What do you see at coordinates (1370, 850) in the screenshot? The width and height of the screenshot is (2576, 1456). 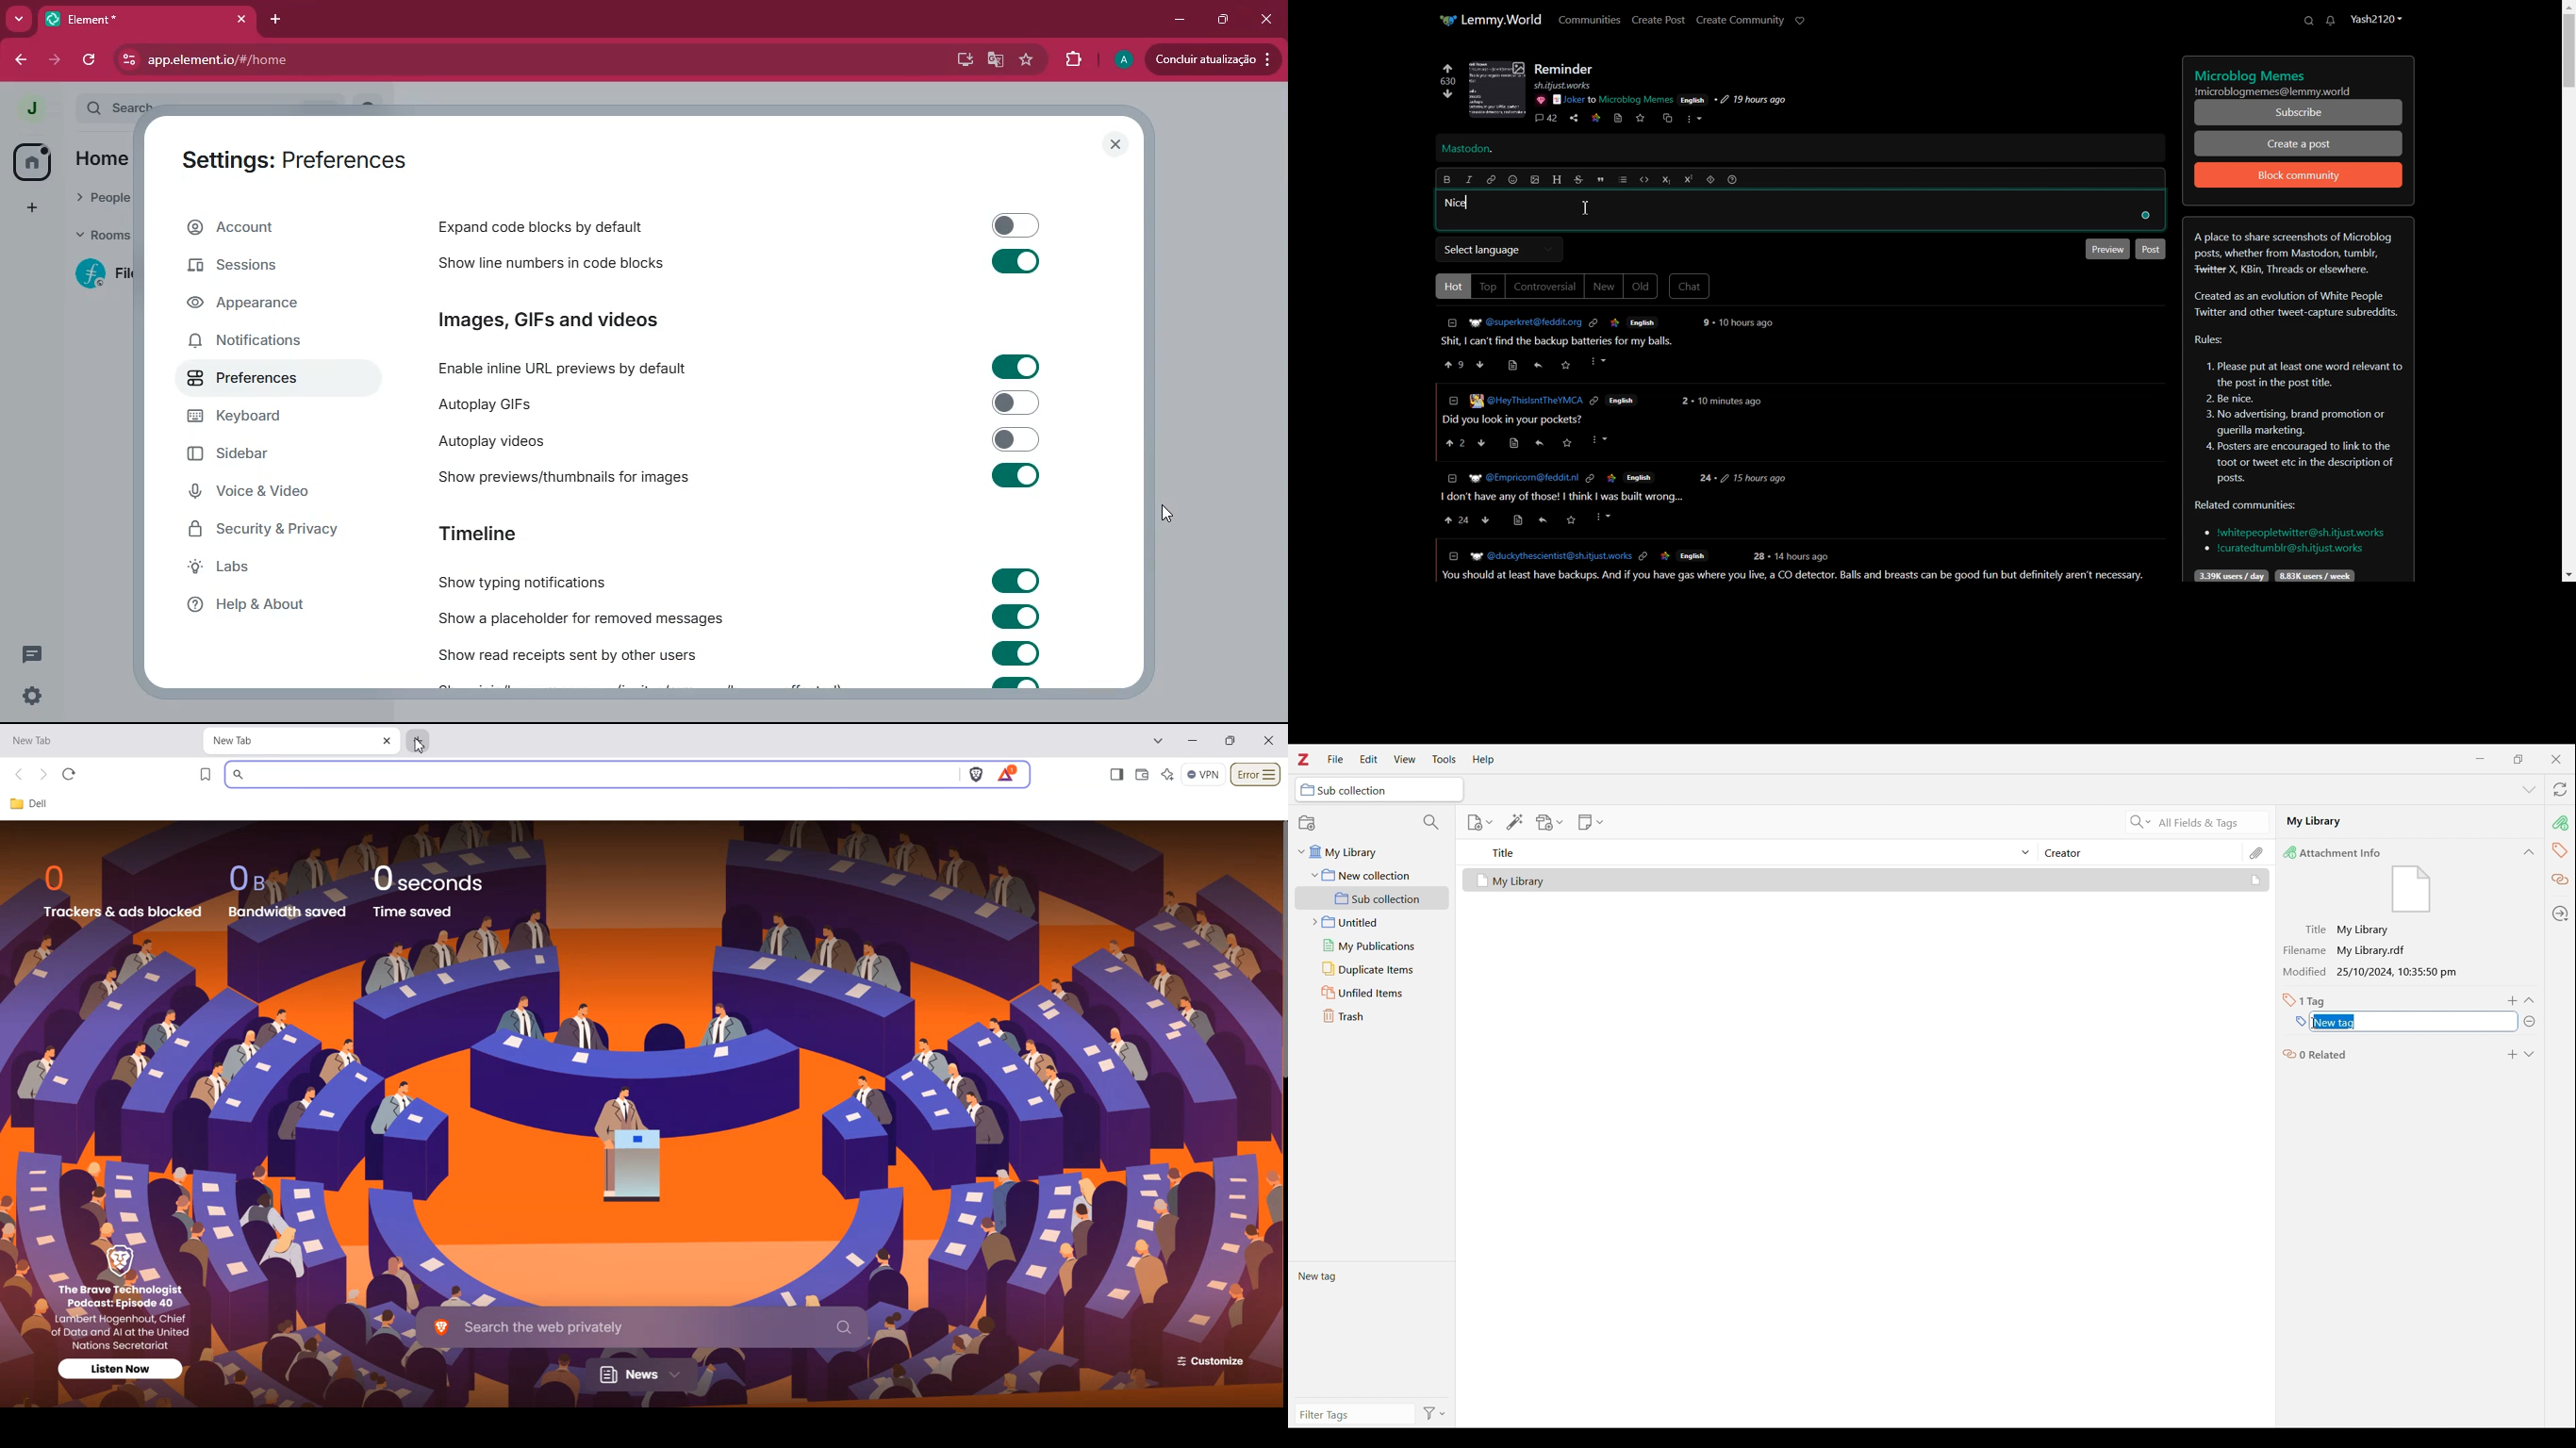 I see `My library folder` at bounding box center [1370, 850].